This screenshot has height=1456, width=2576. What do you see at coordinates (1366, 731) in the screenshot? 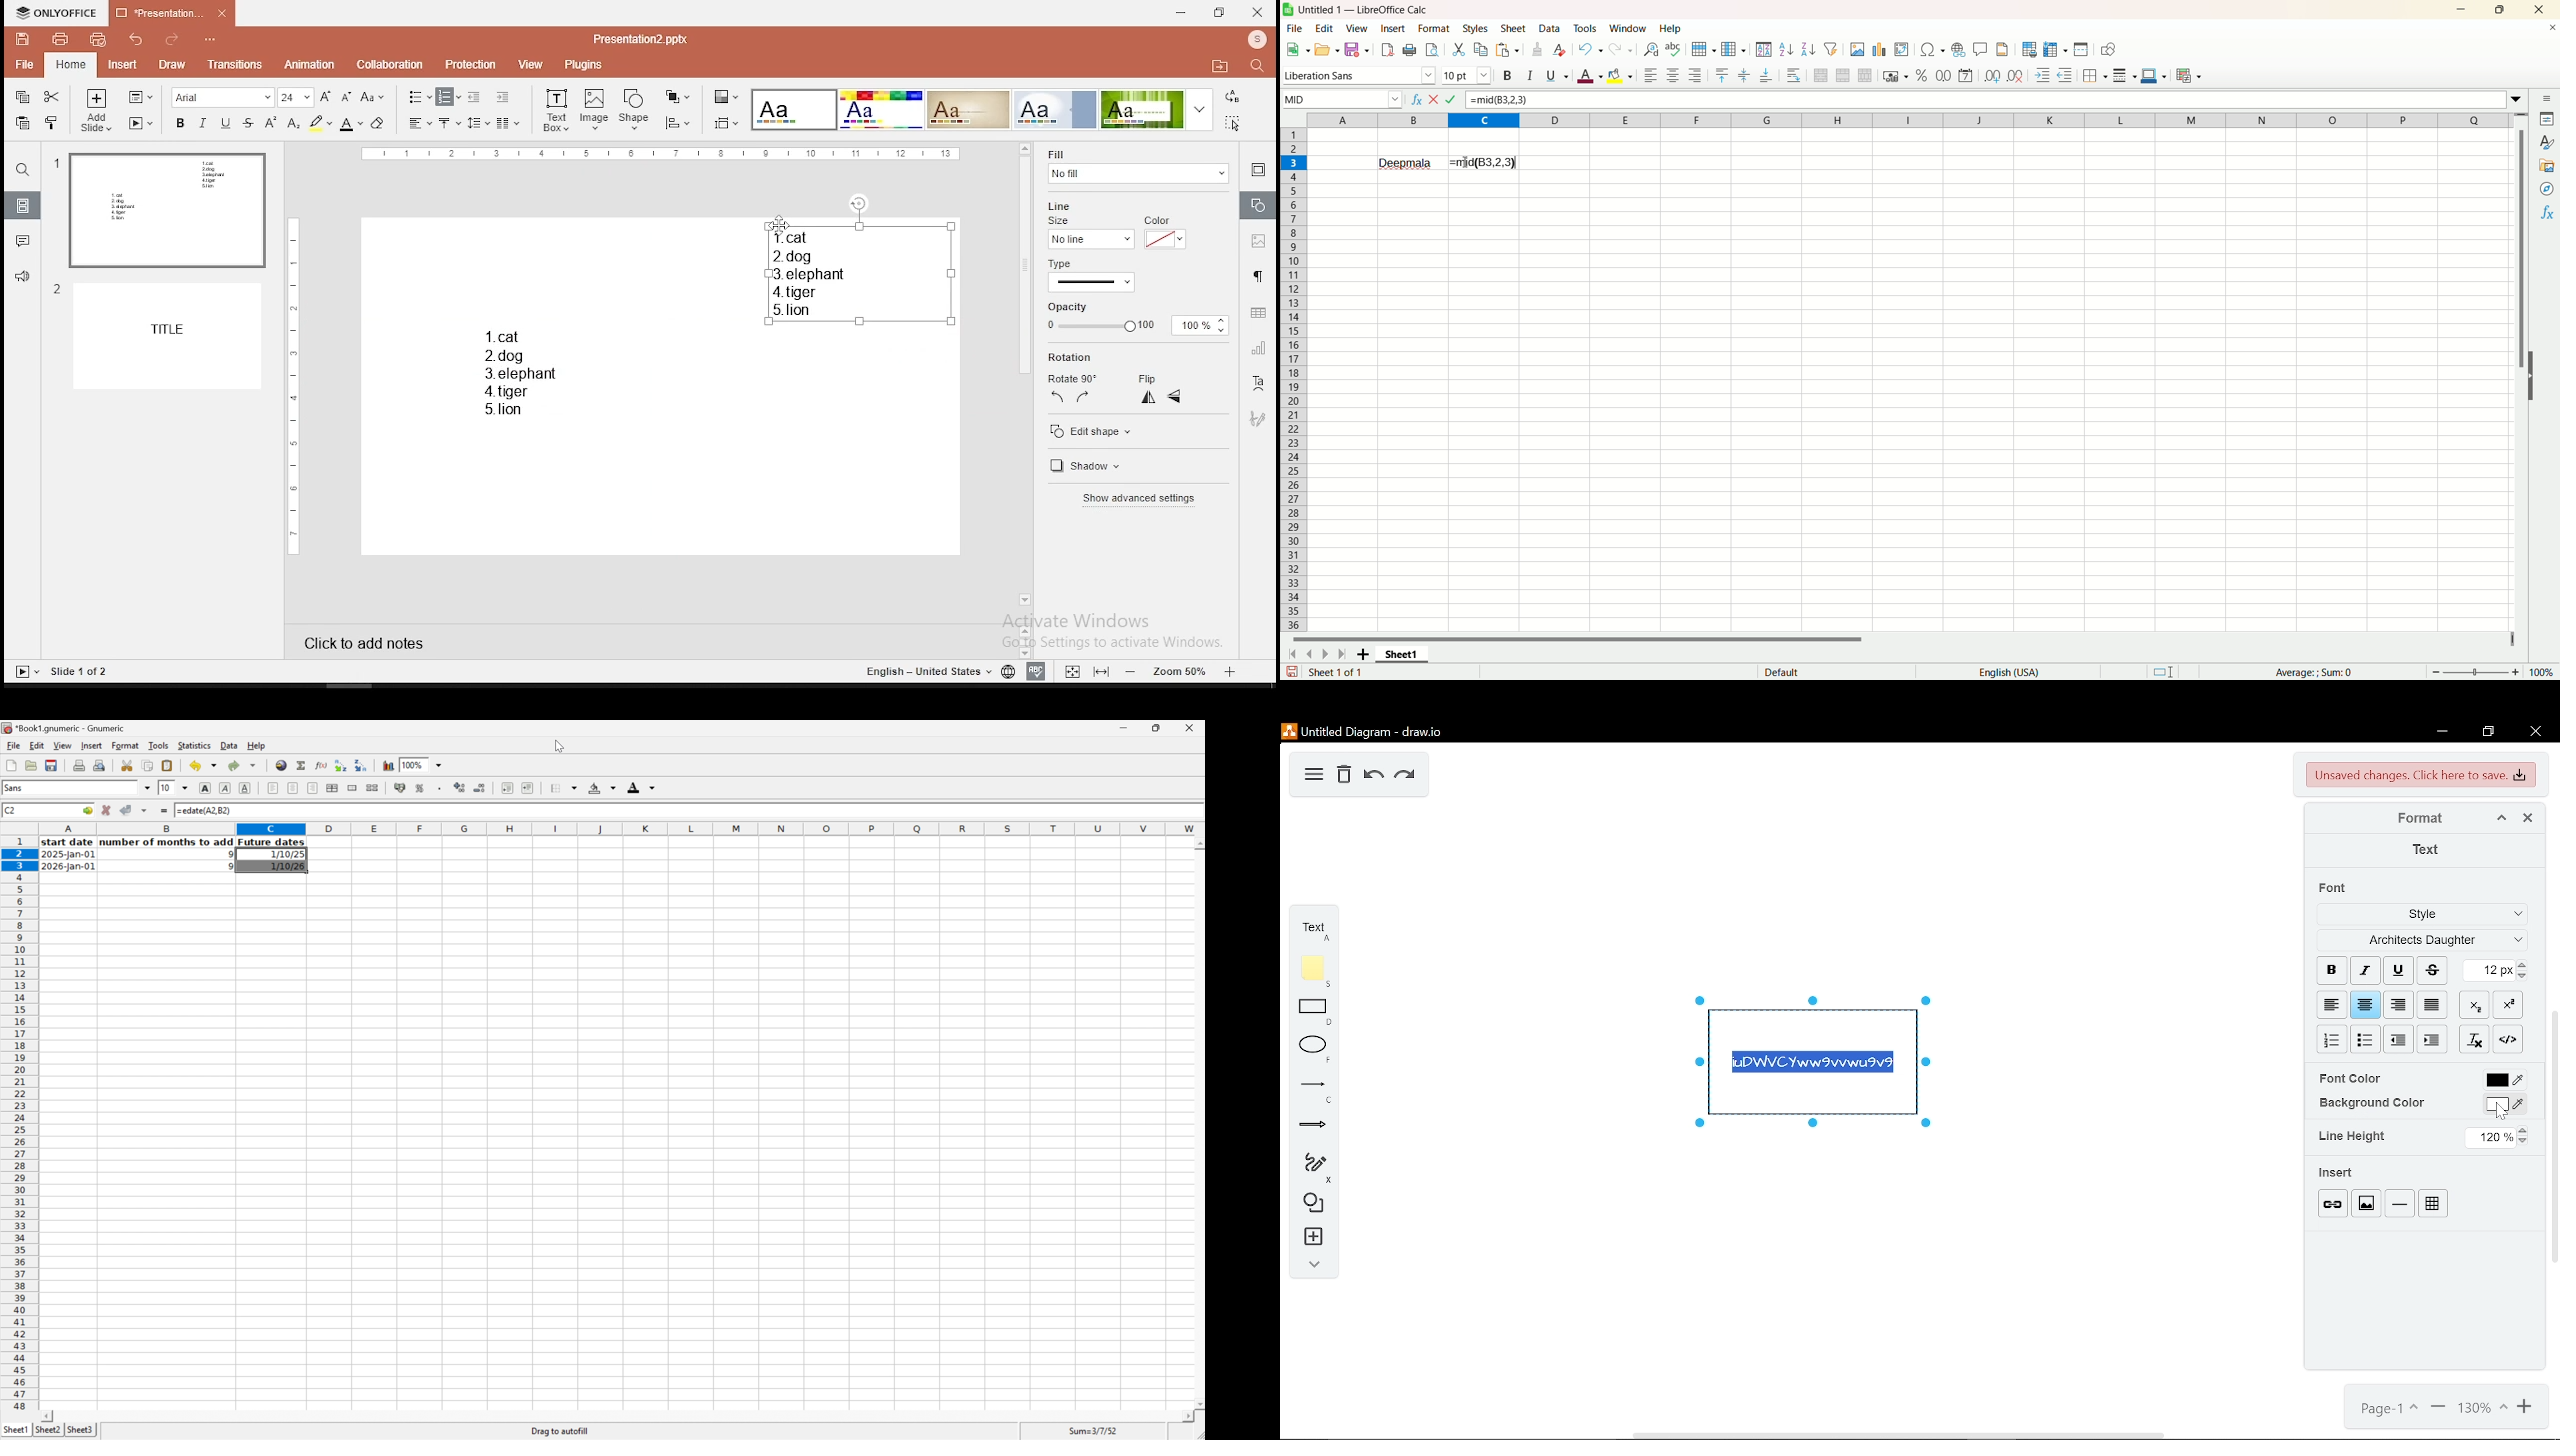
I see `Untitled Diagram-draw.io` at bounding box center [1366, 731].